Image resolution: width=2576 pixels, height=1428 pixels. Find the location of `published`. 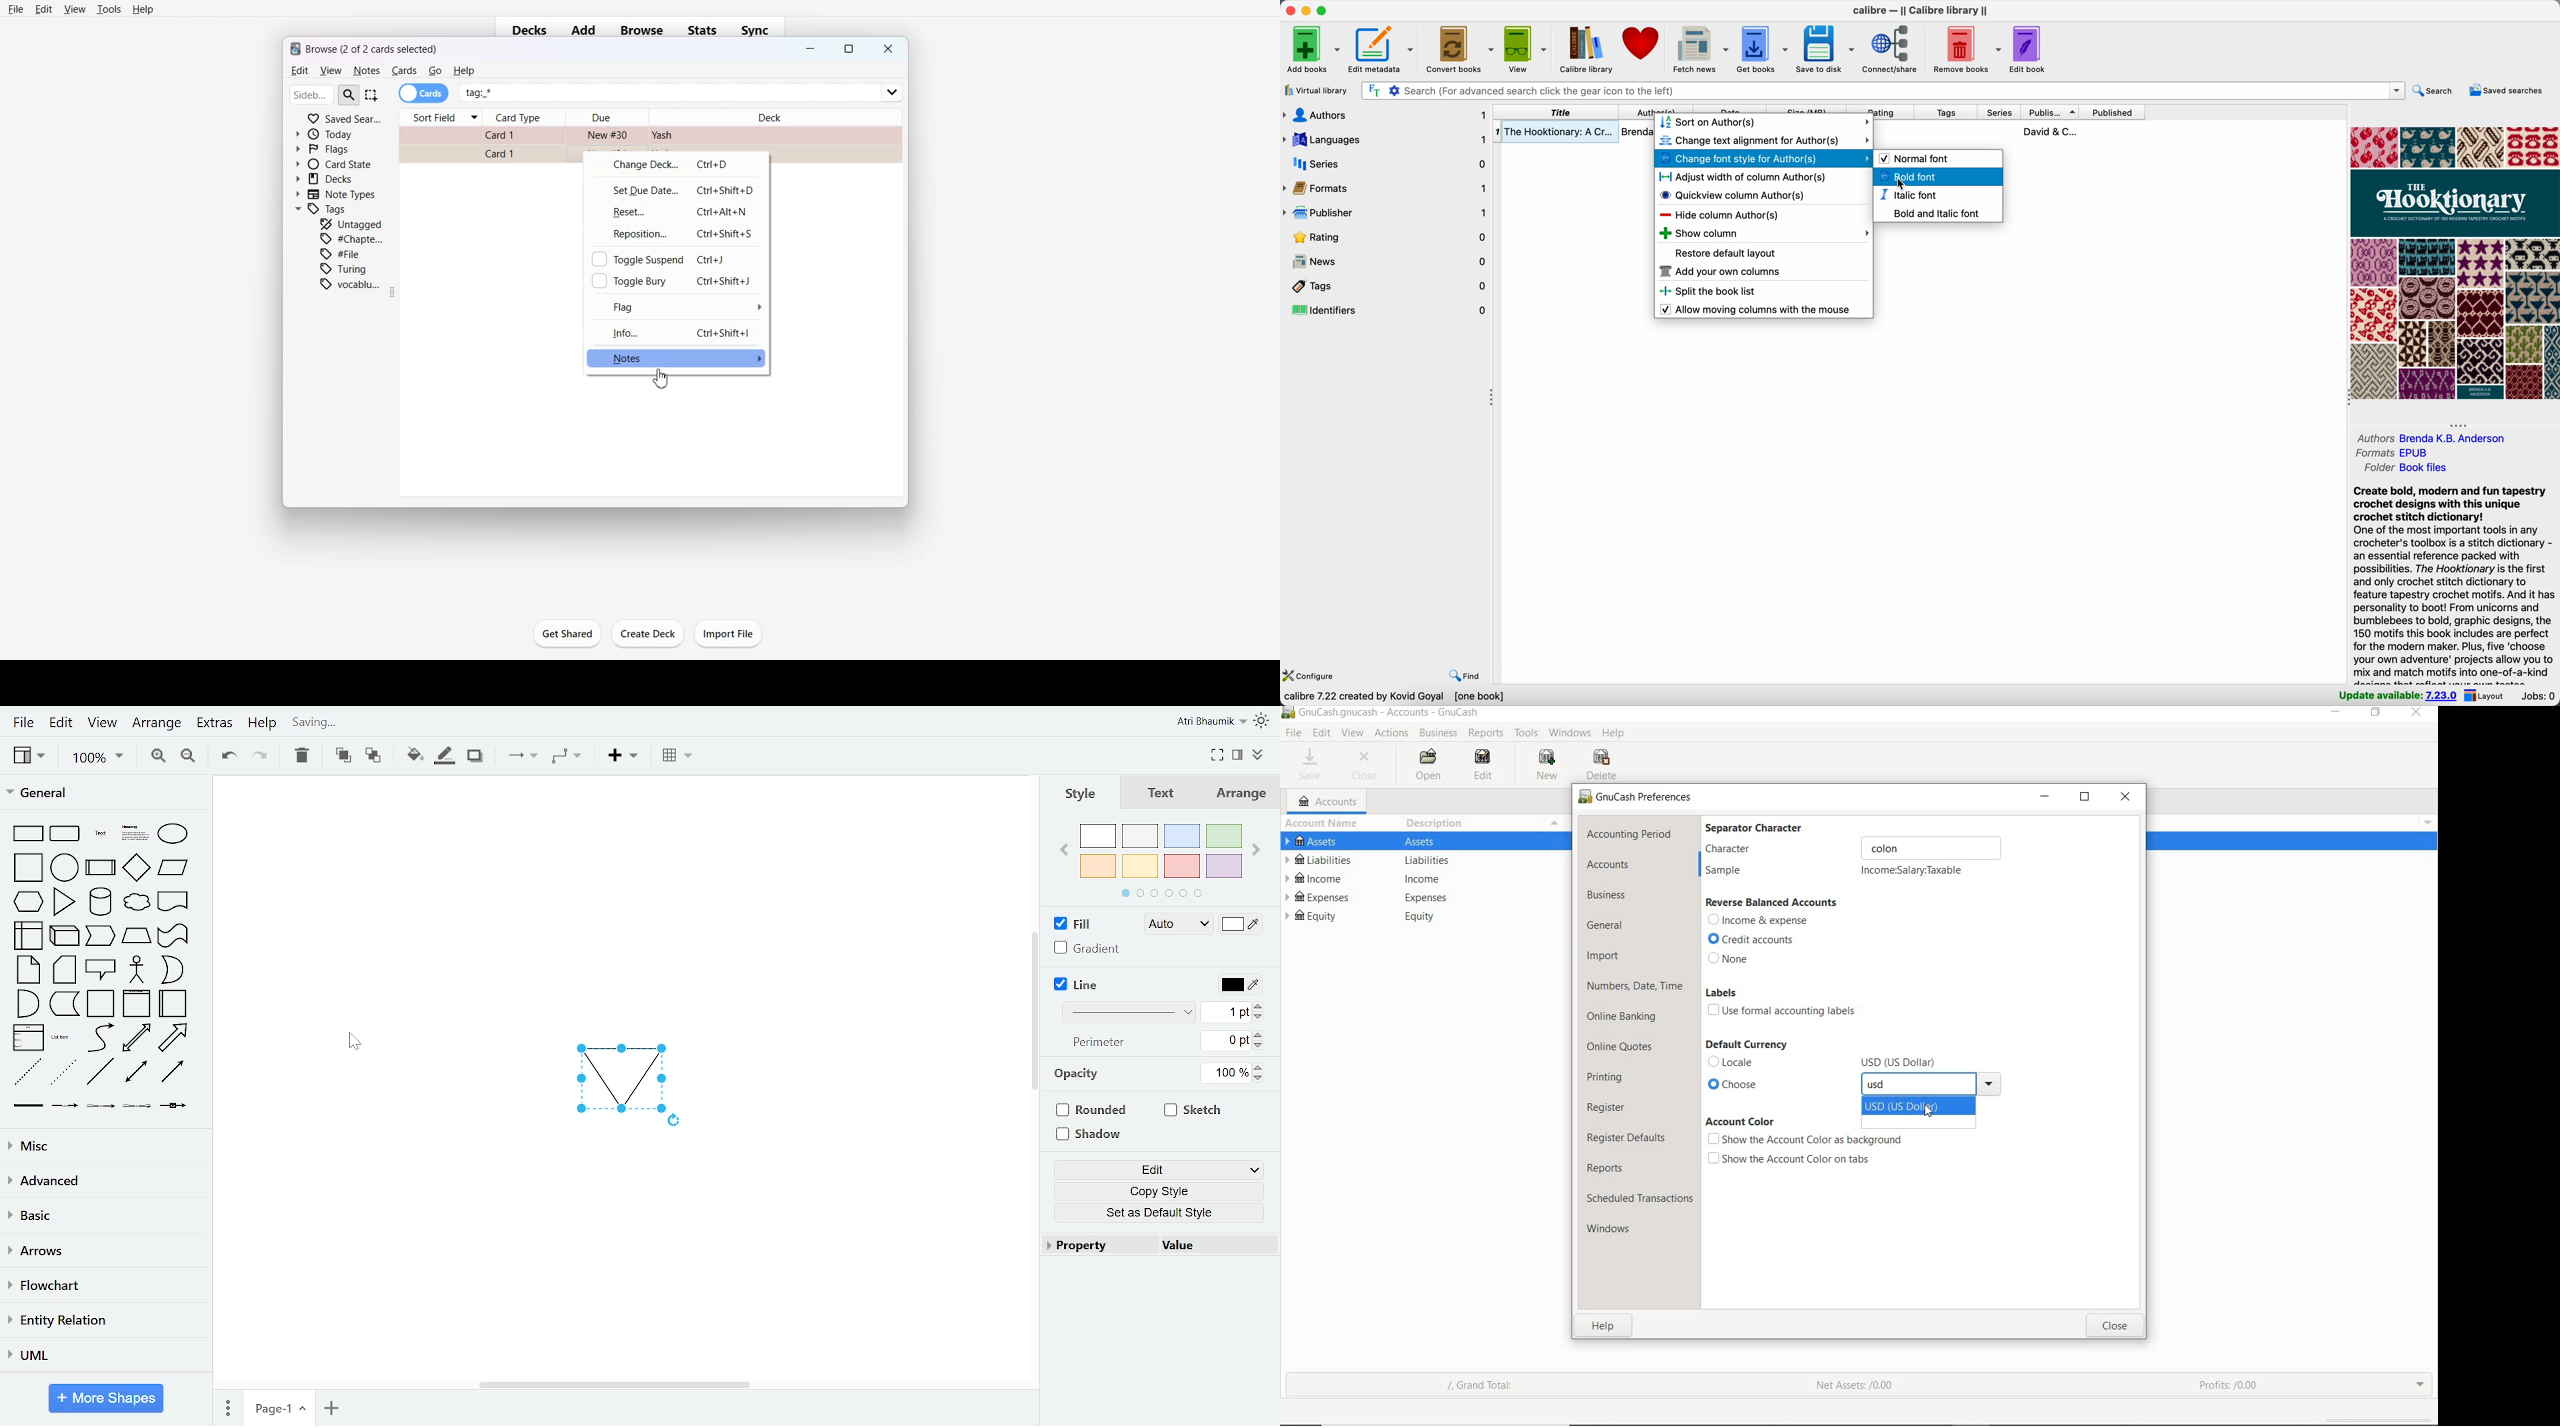

published is located at coordinates (2111, 112).